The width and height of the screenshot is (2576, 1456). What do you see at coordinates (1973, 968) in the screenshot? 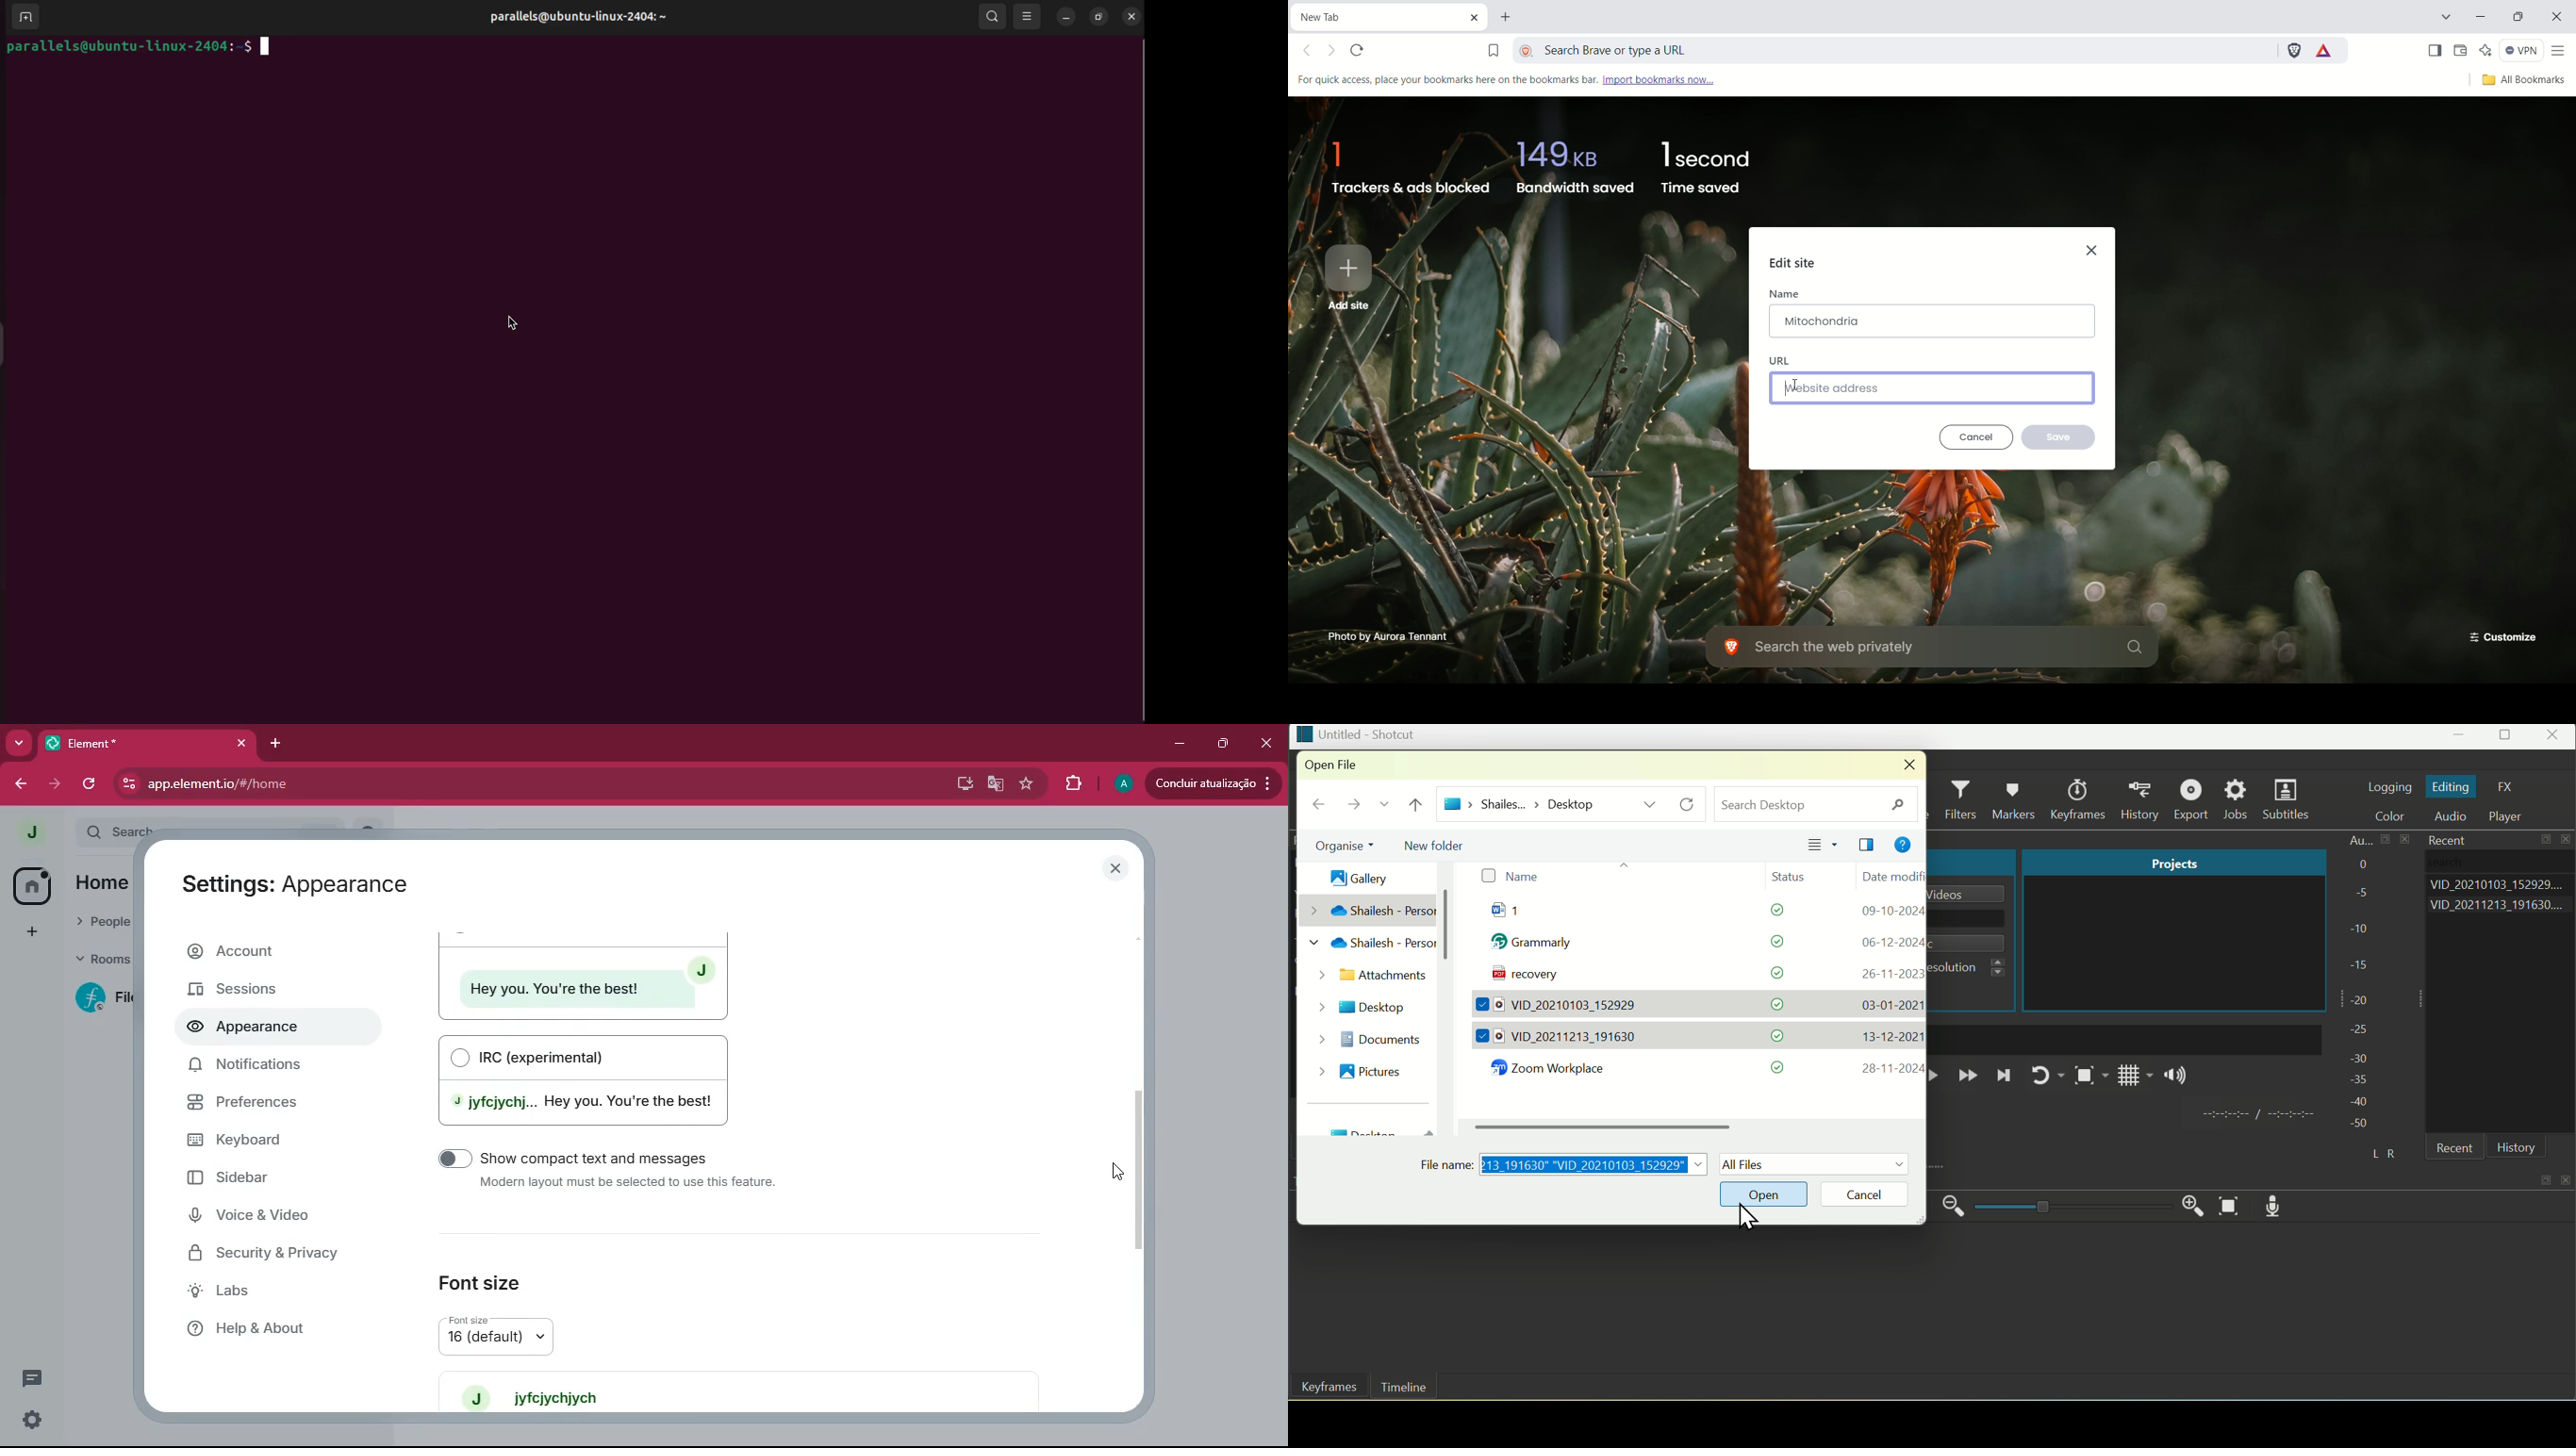
I see `Automatic means the resolutio` at bounding box center [1973, 968].